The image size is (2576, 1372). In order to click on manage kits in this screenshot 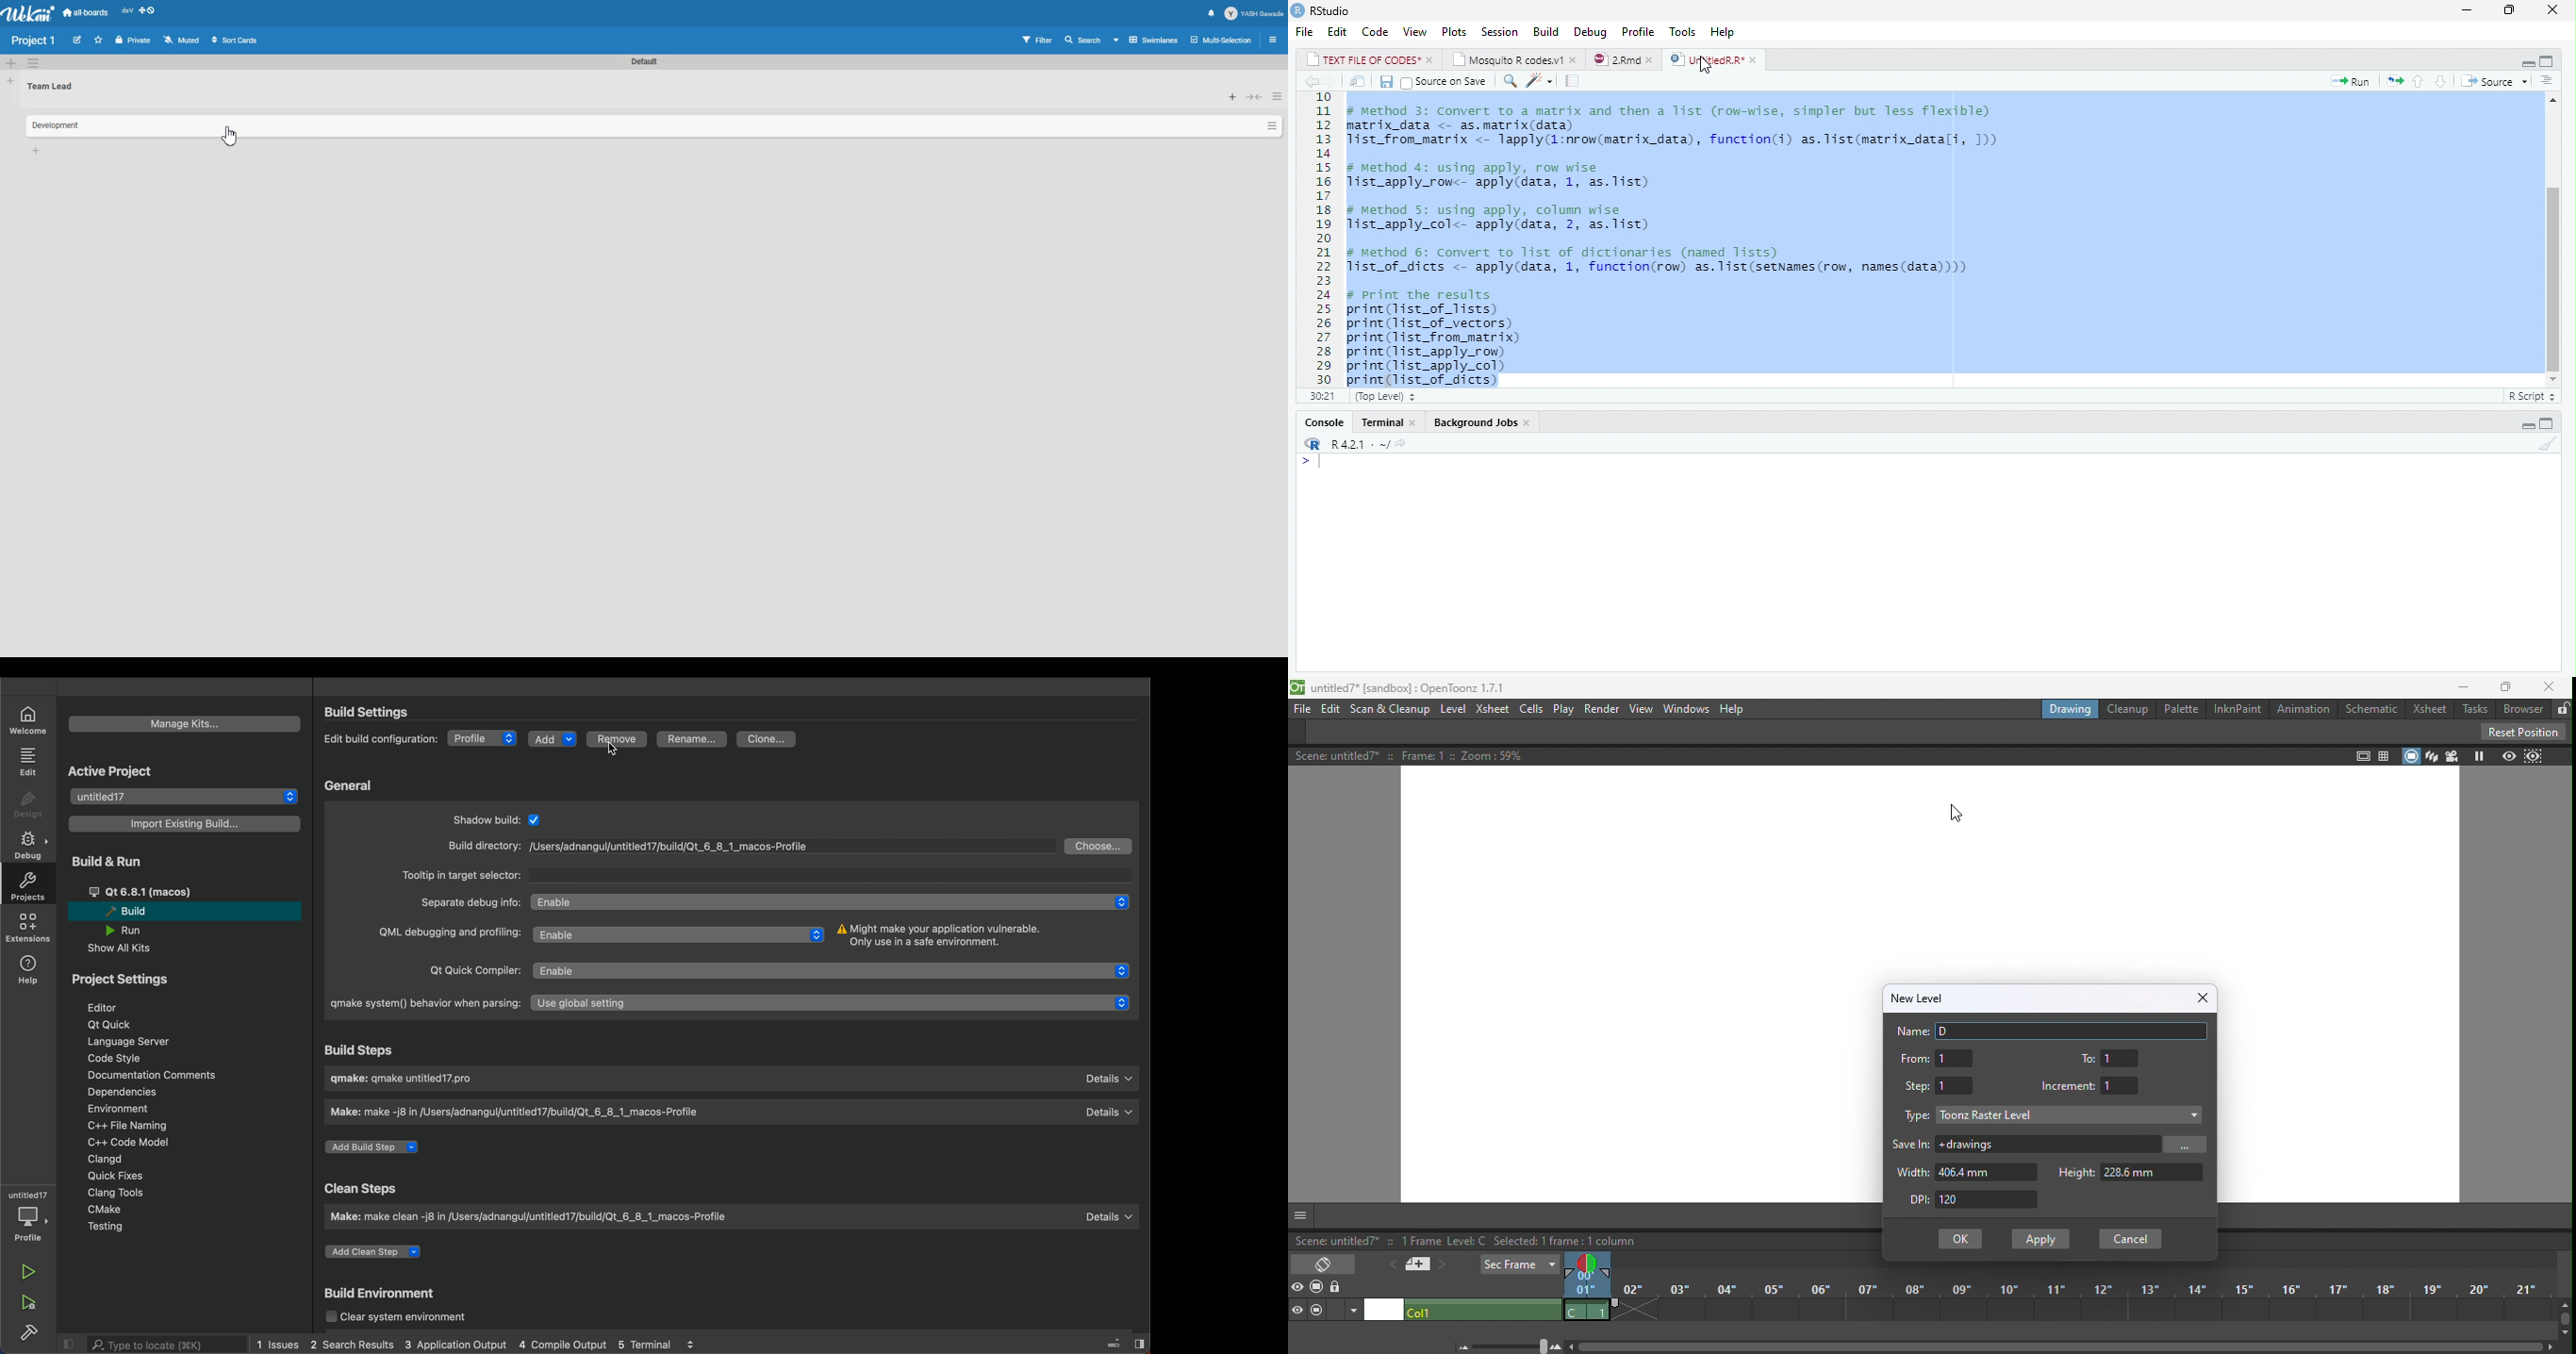, I will do `click(186, 724)`.